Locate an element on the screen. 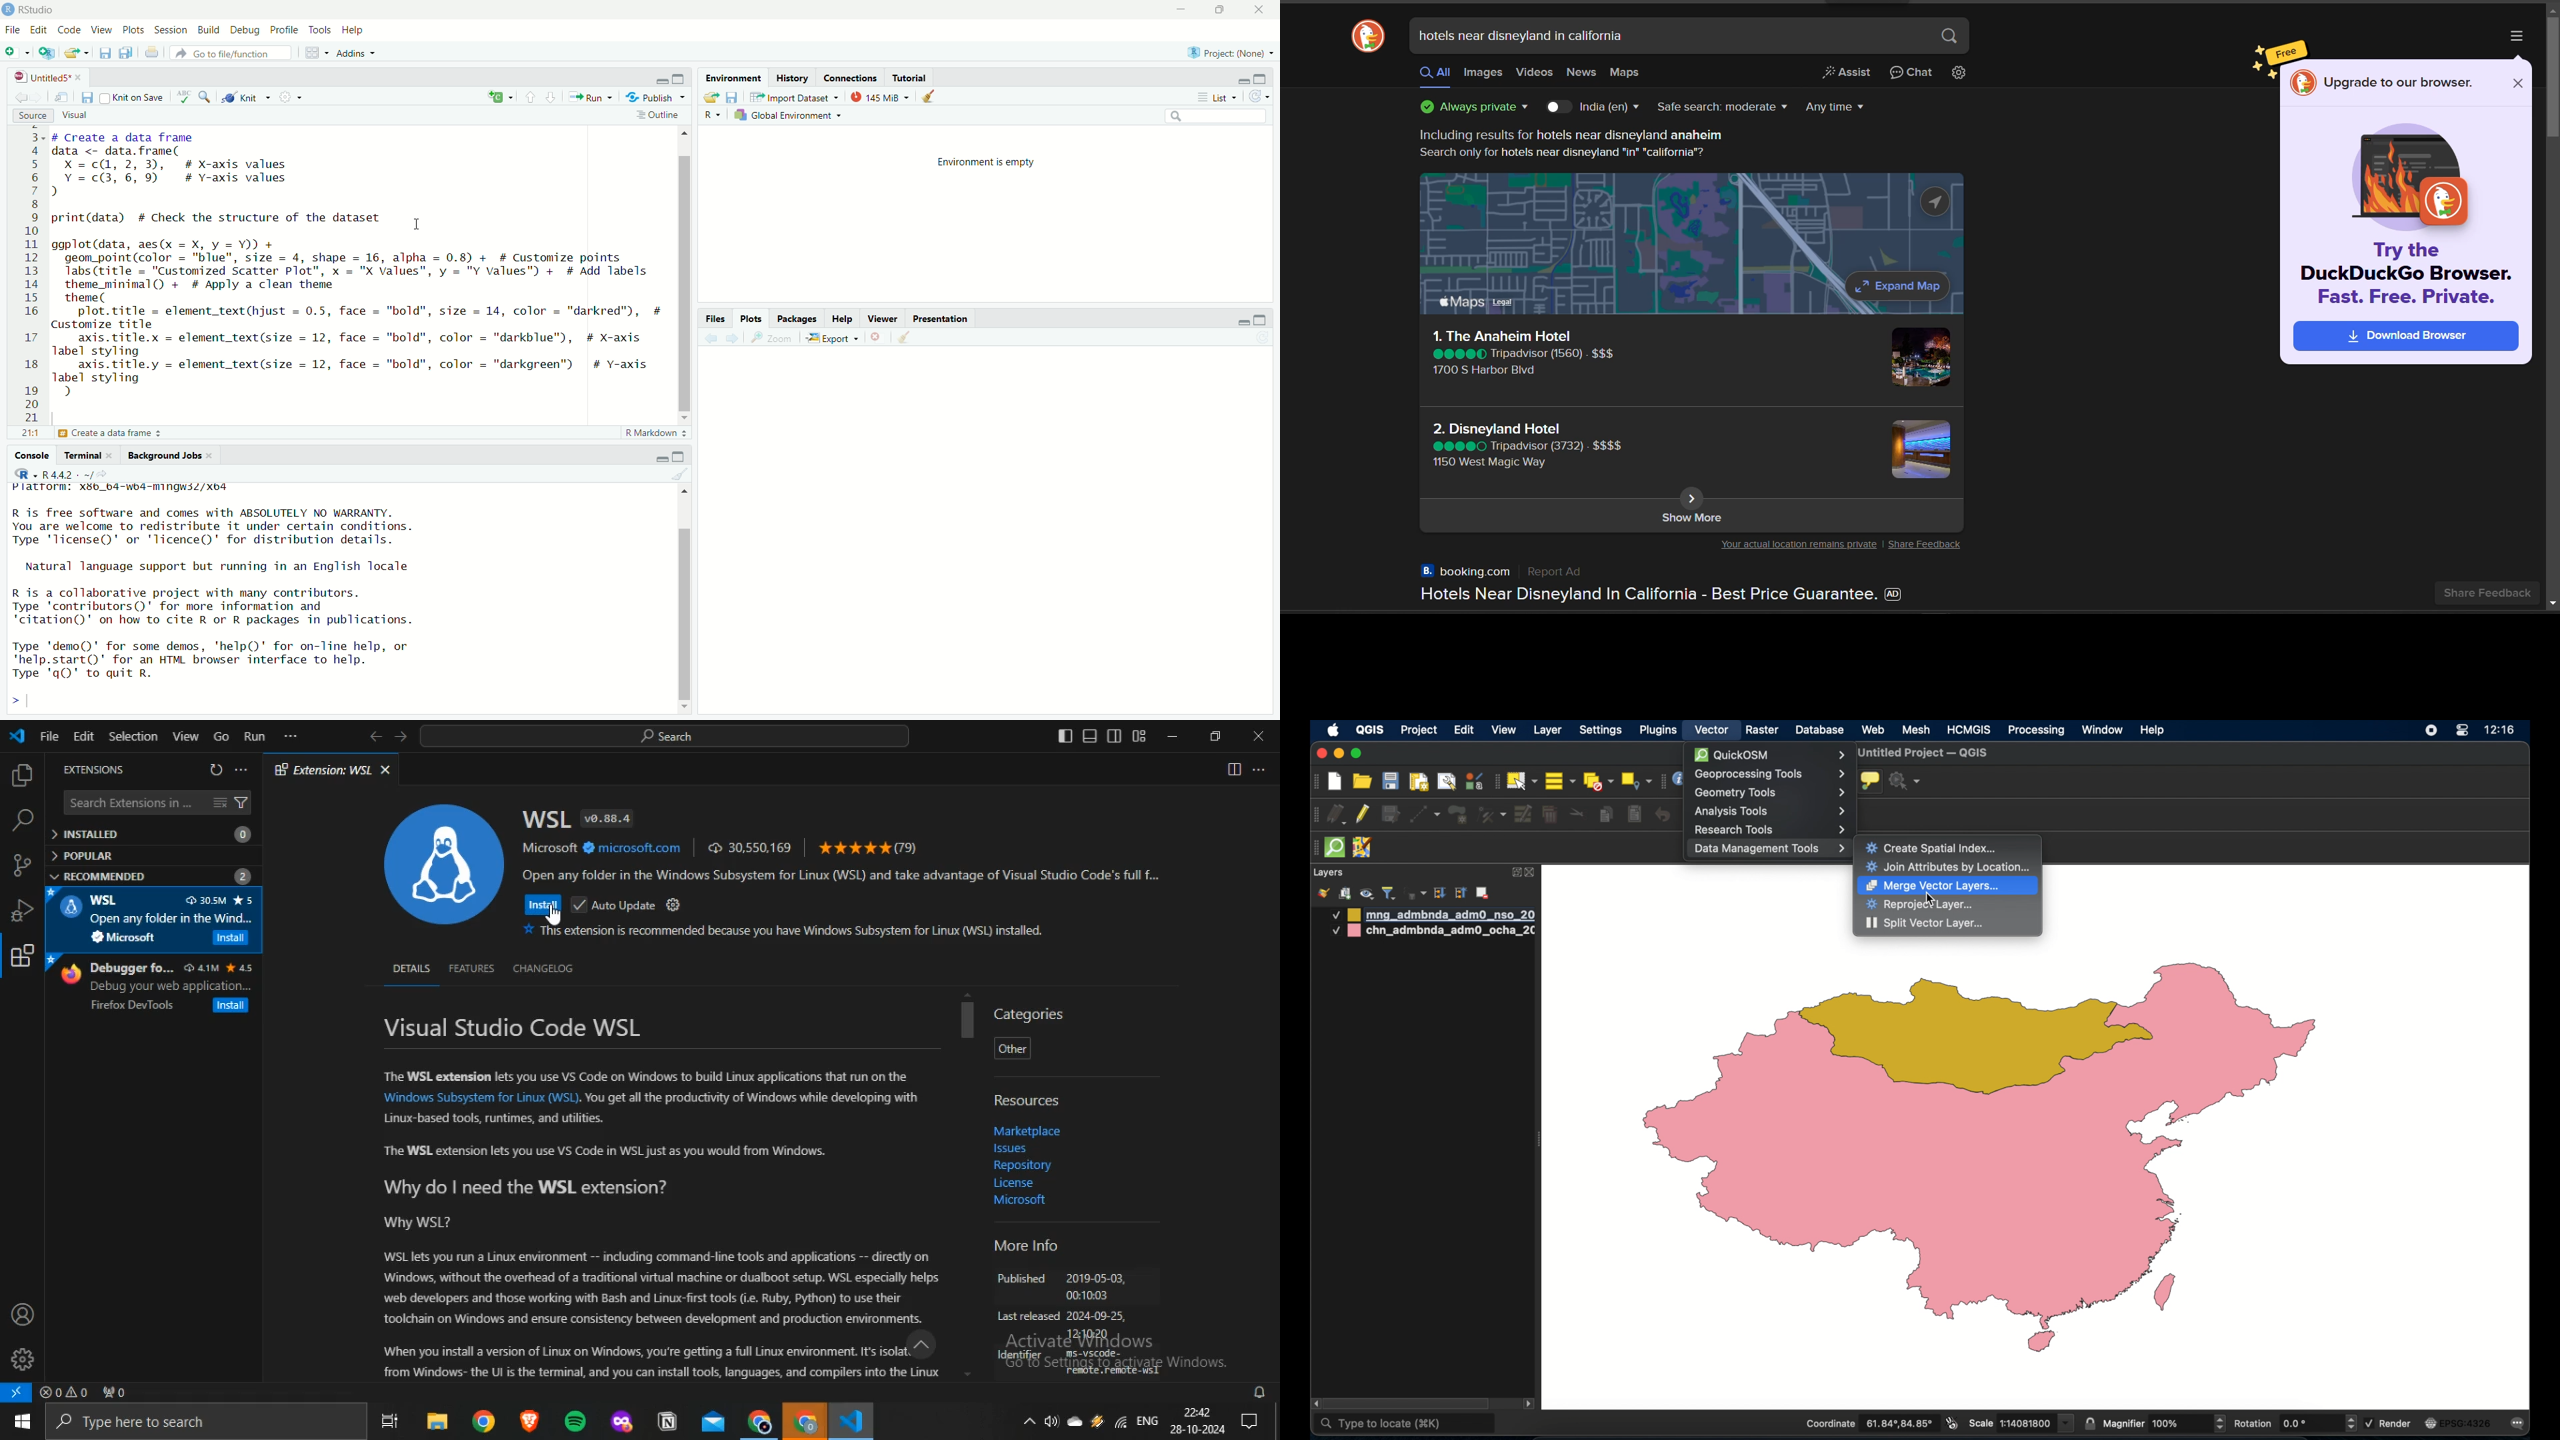 The image size is (2576, 1456). notifications is located at coordinates (1261, 1392).